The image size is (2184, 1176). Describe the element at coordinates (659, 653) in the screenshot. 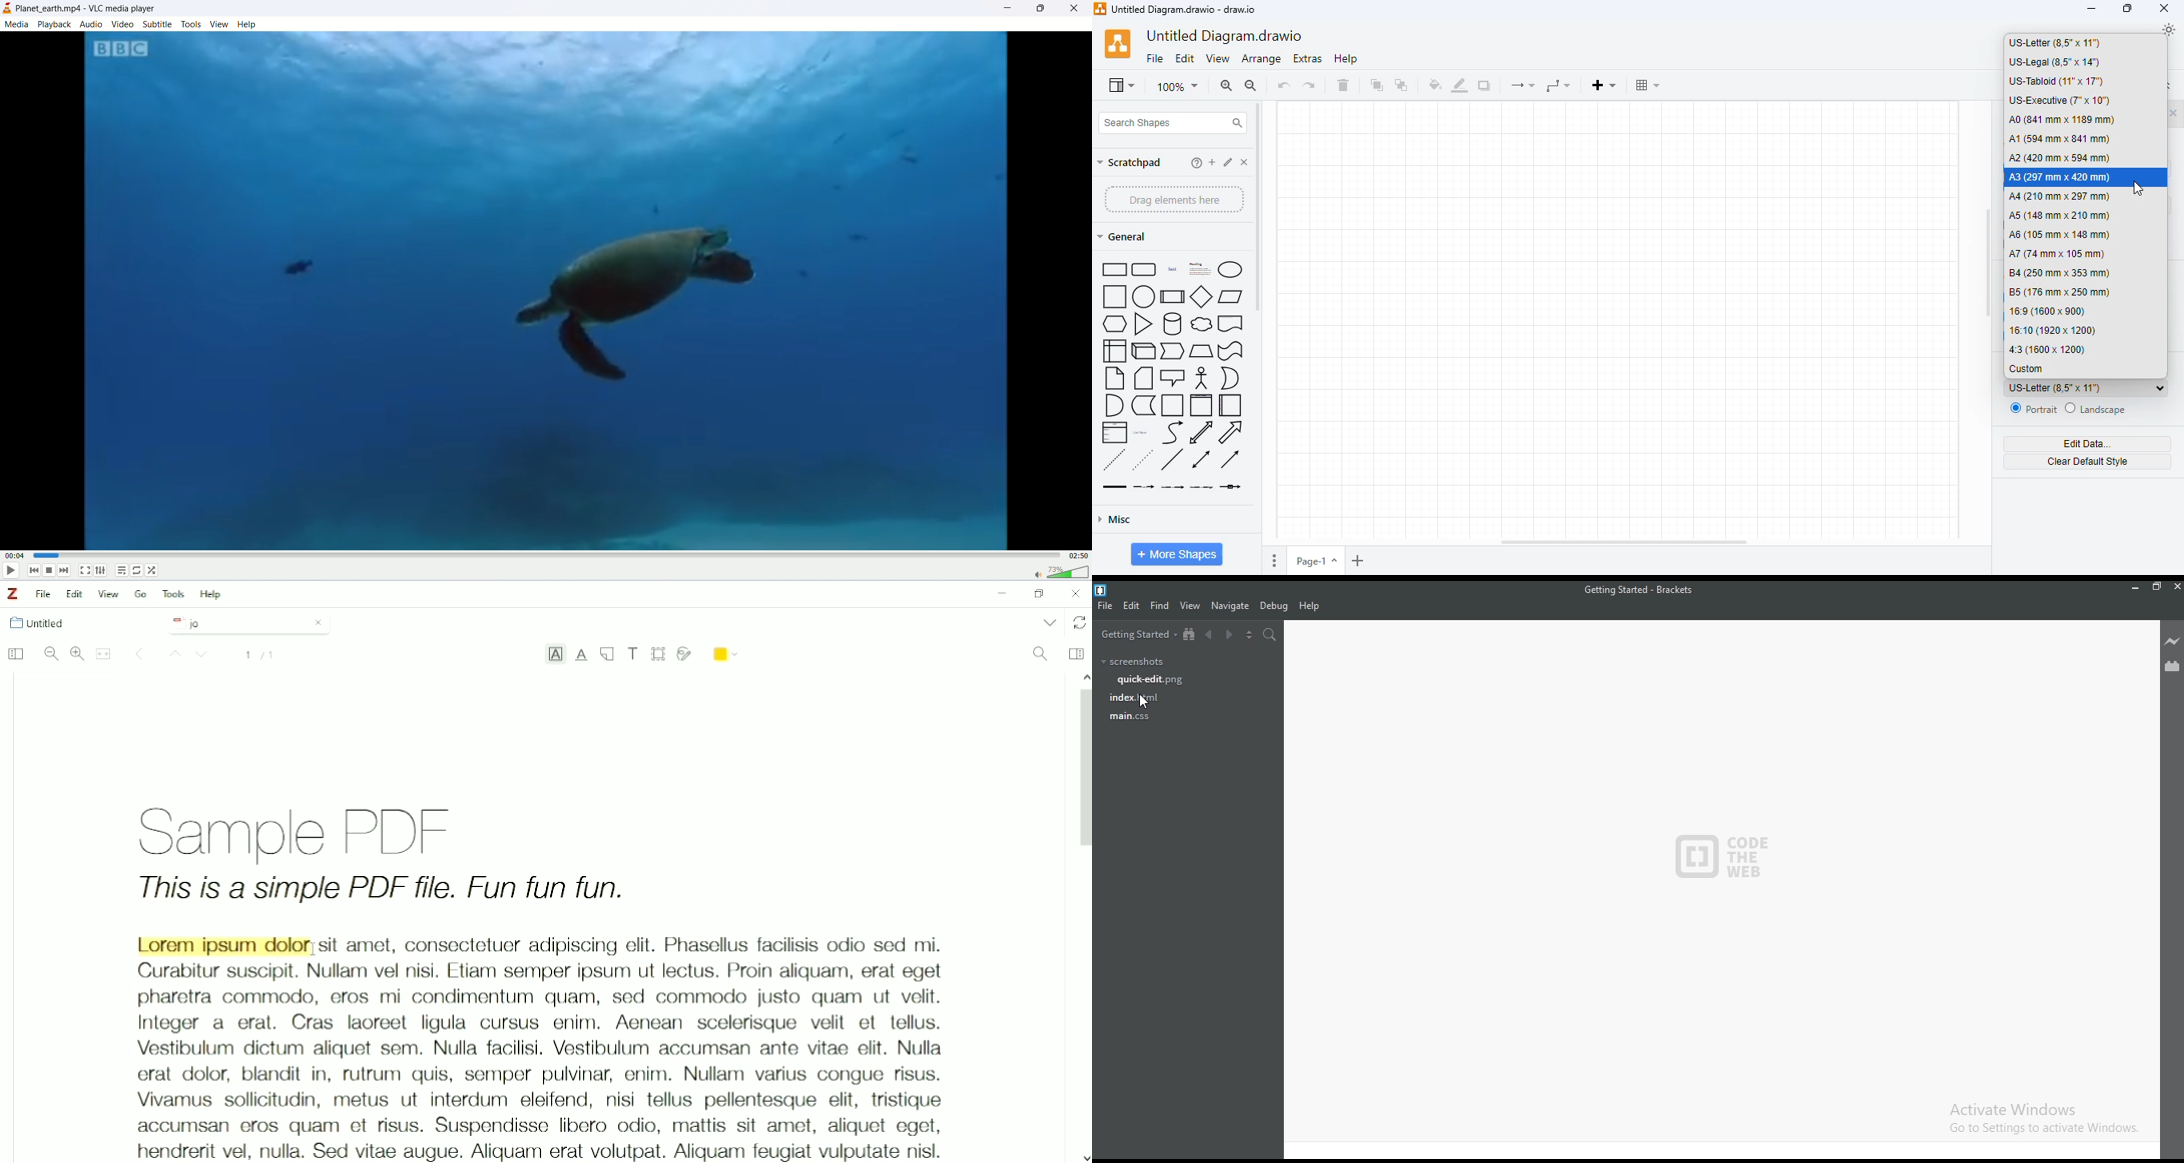

I see `Select Area` at that location.